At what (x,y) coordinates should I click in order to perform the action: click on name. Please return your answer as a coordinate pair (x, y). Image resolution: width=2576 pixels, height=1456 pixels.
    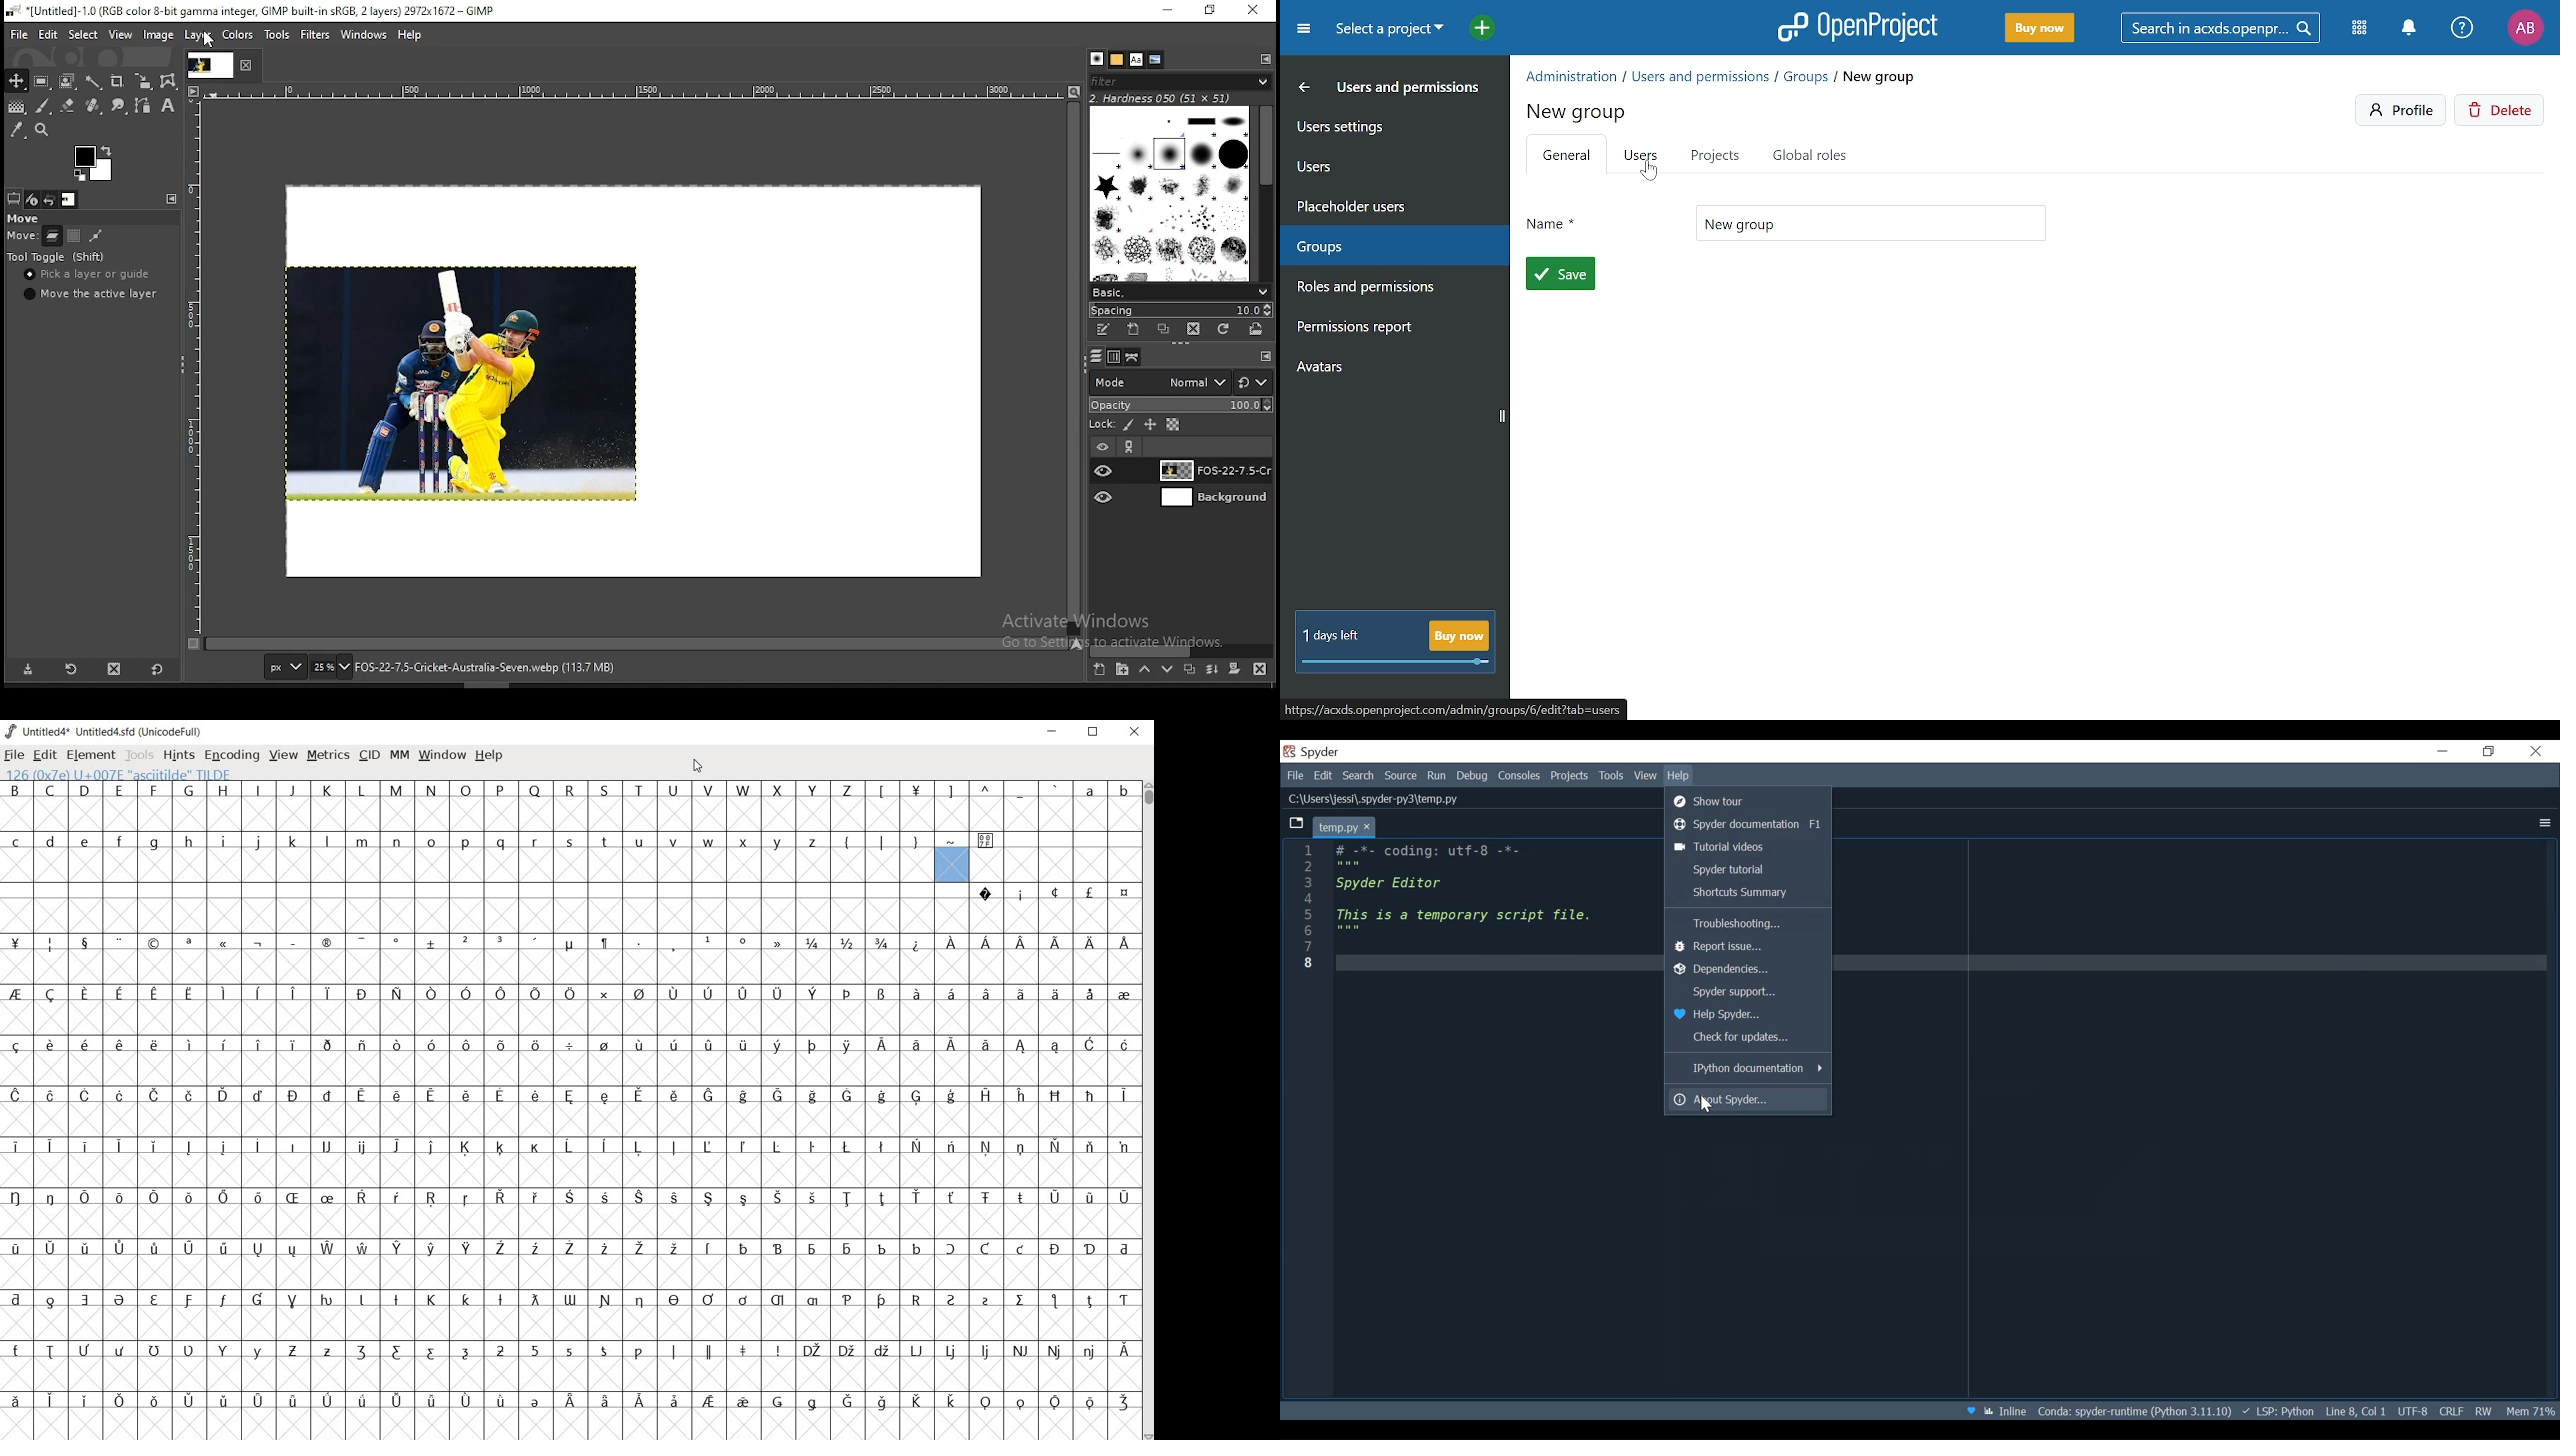
    Looking at the image, I should click on (1551, 219).